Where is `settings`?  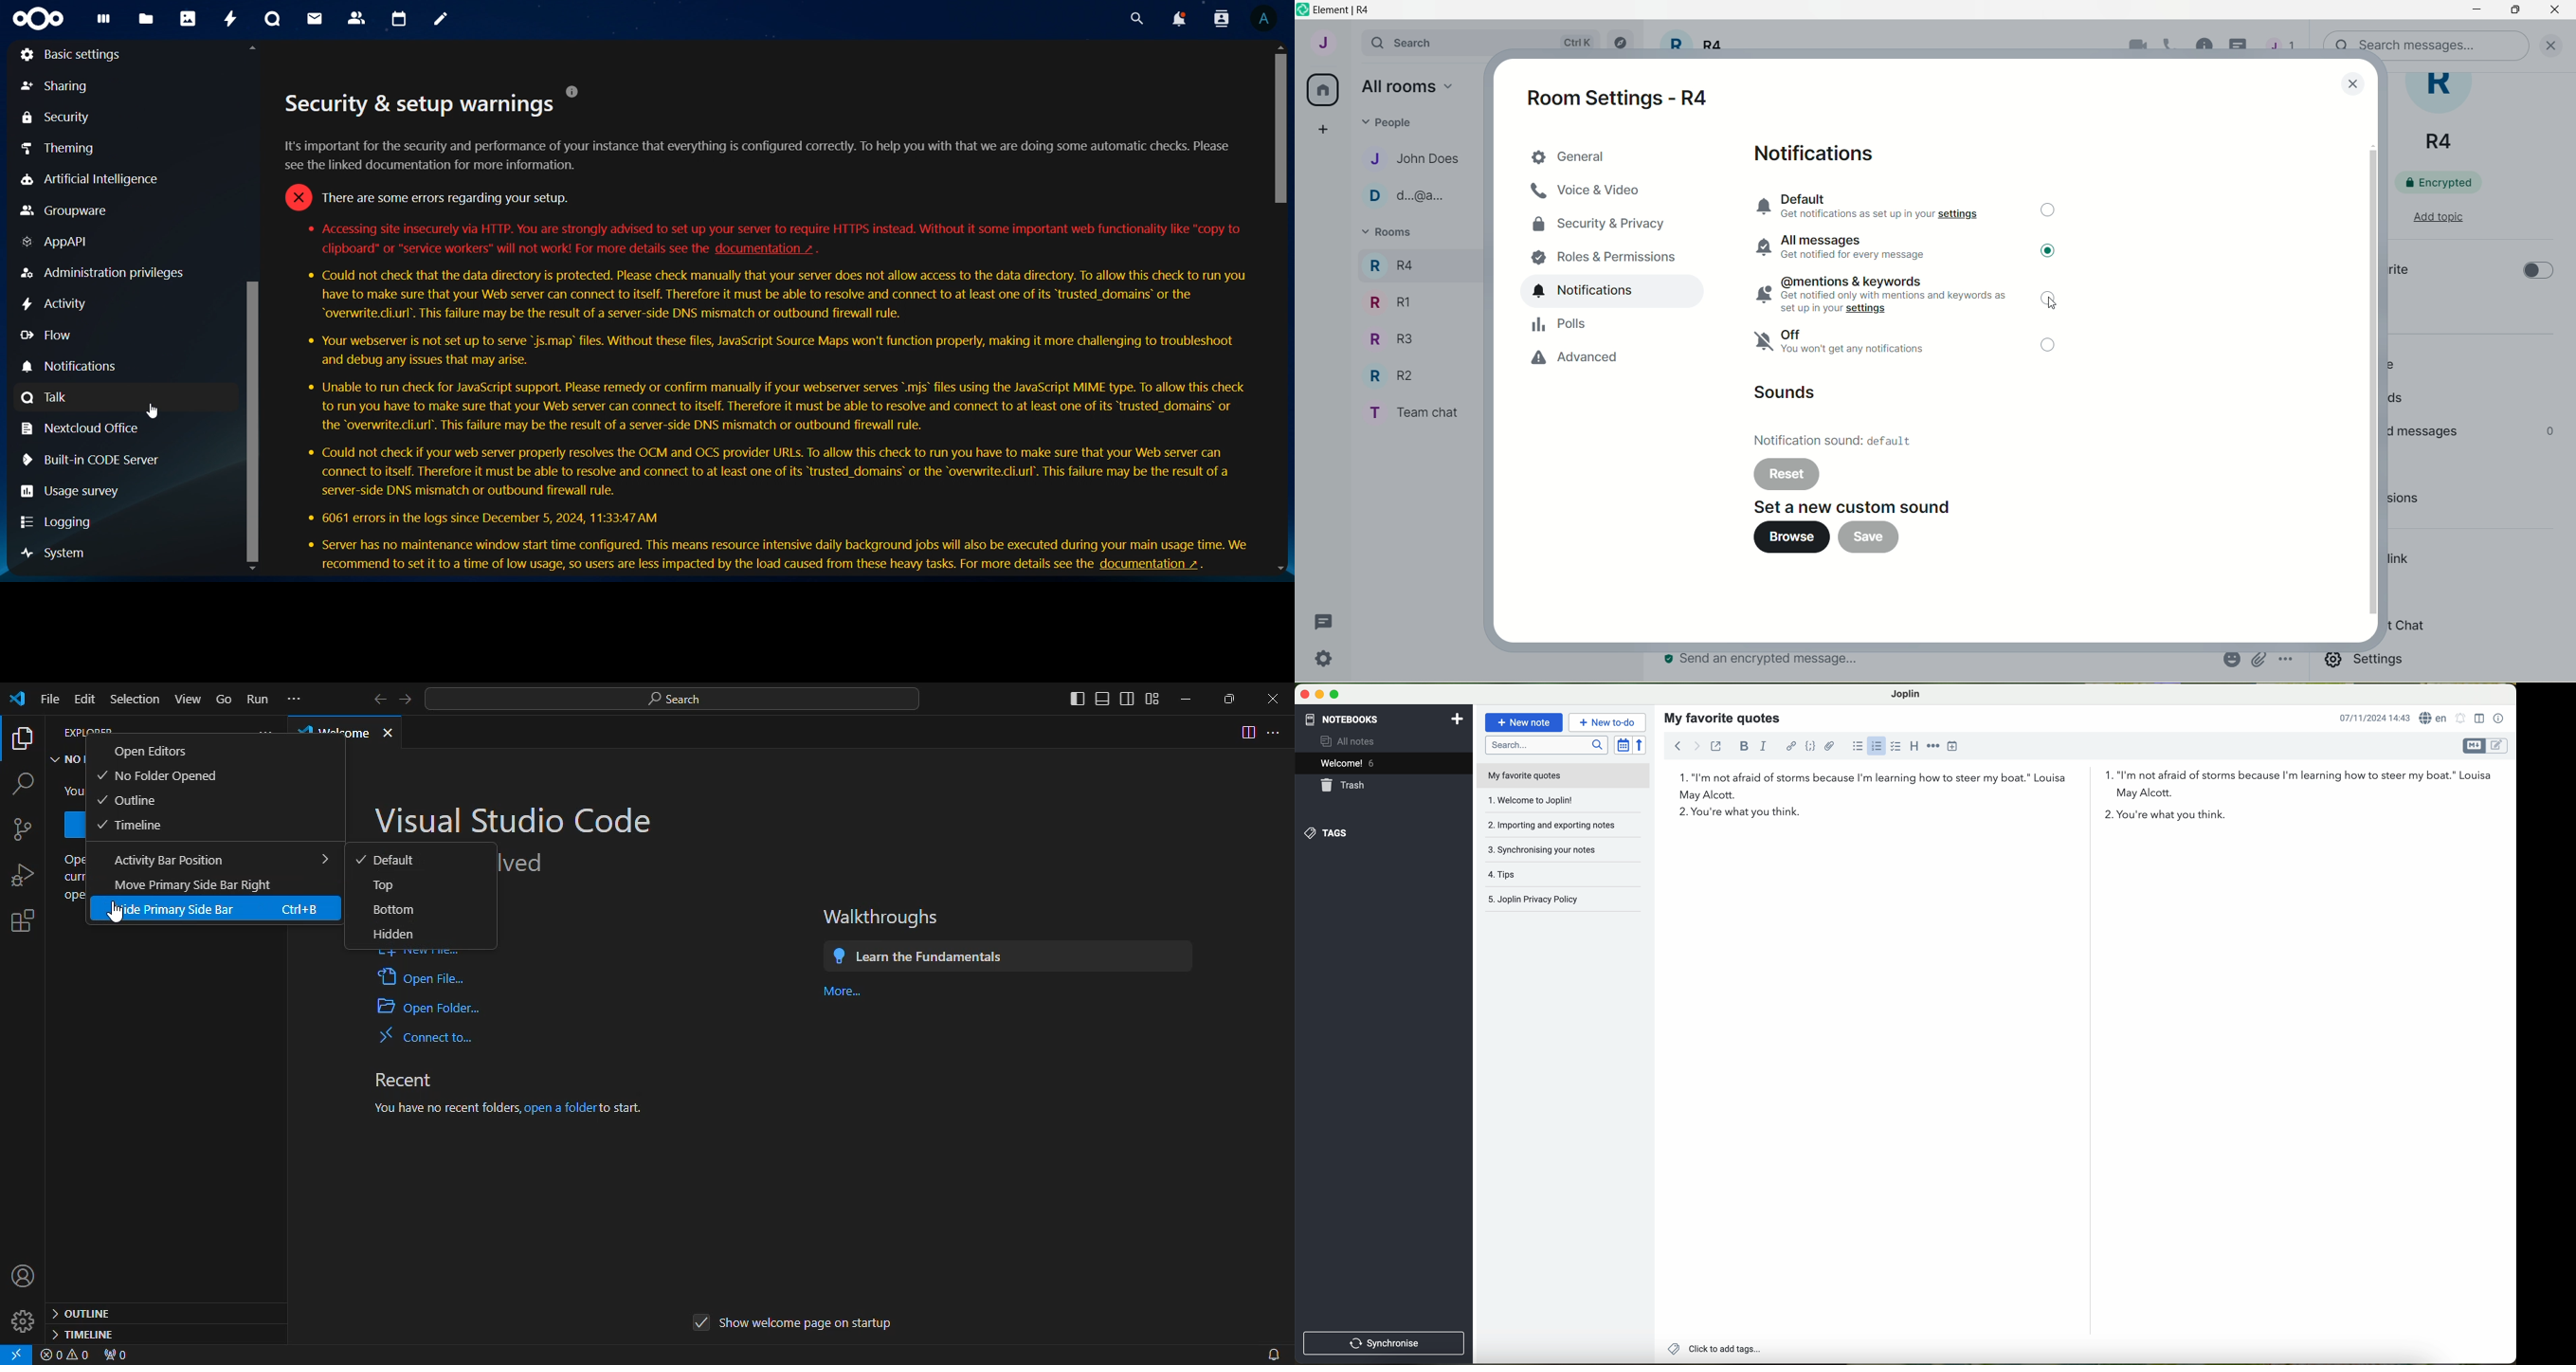
settings is located at coordinates (2368, 662).